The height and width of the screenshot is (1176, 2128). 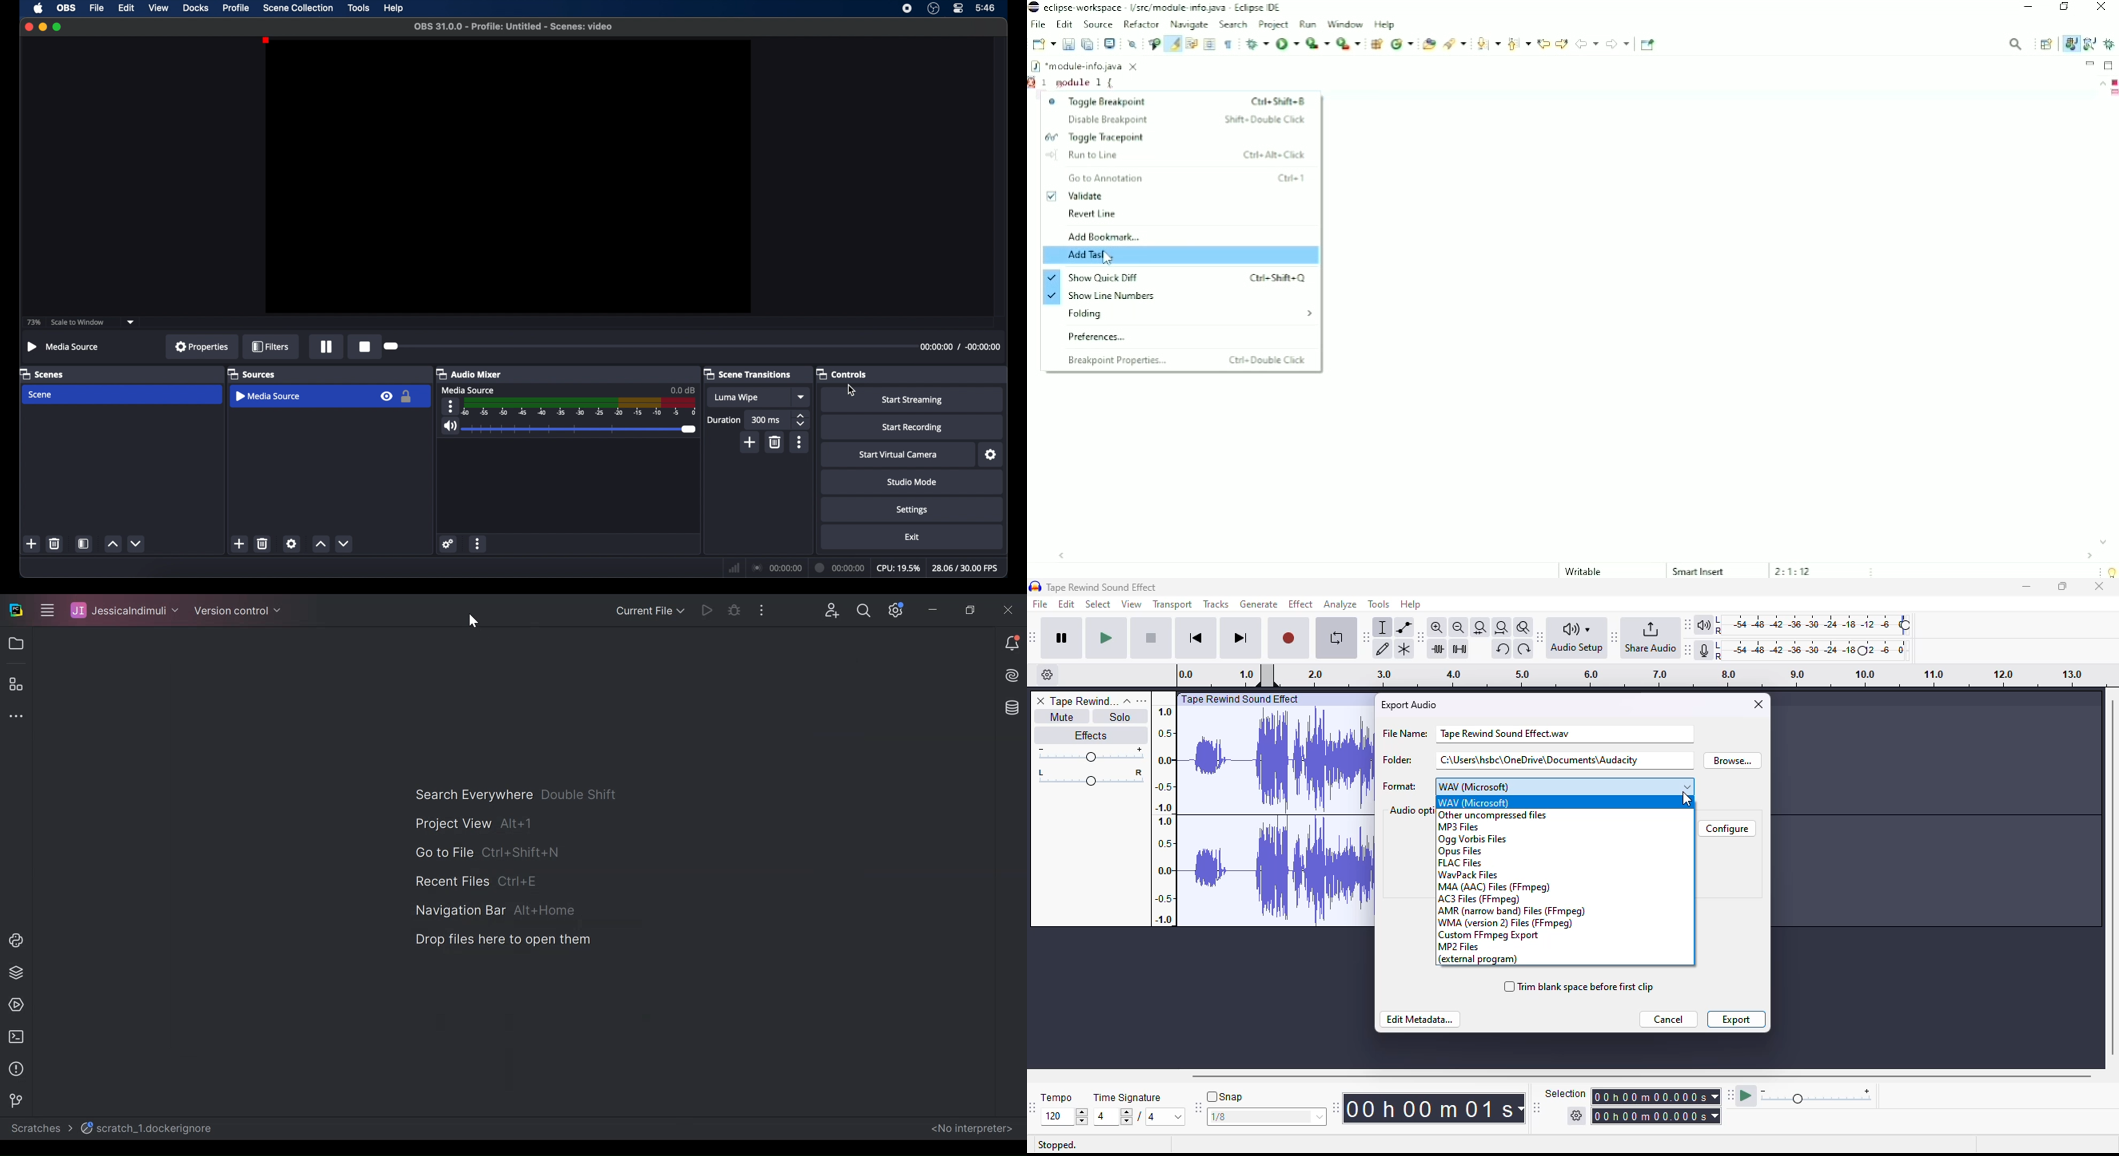 What do you see at coordinates (2064, 587) in the screenshot?
I see `maximize` at bounding box center [2064, 587].